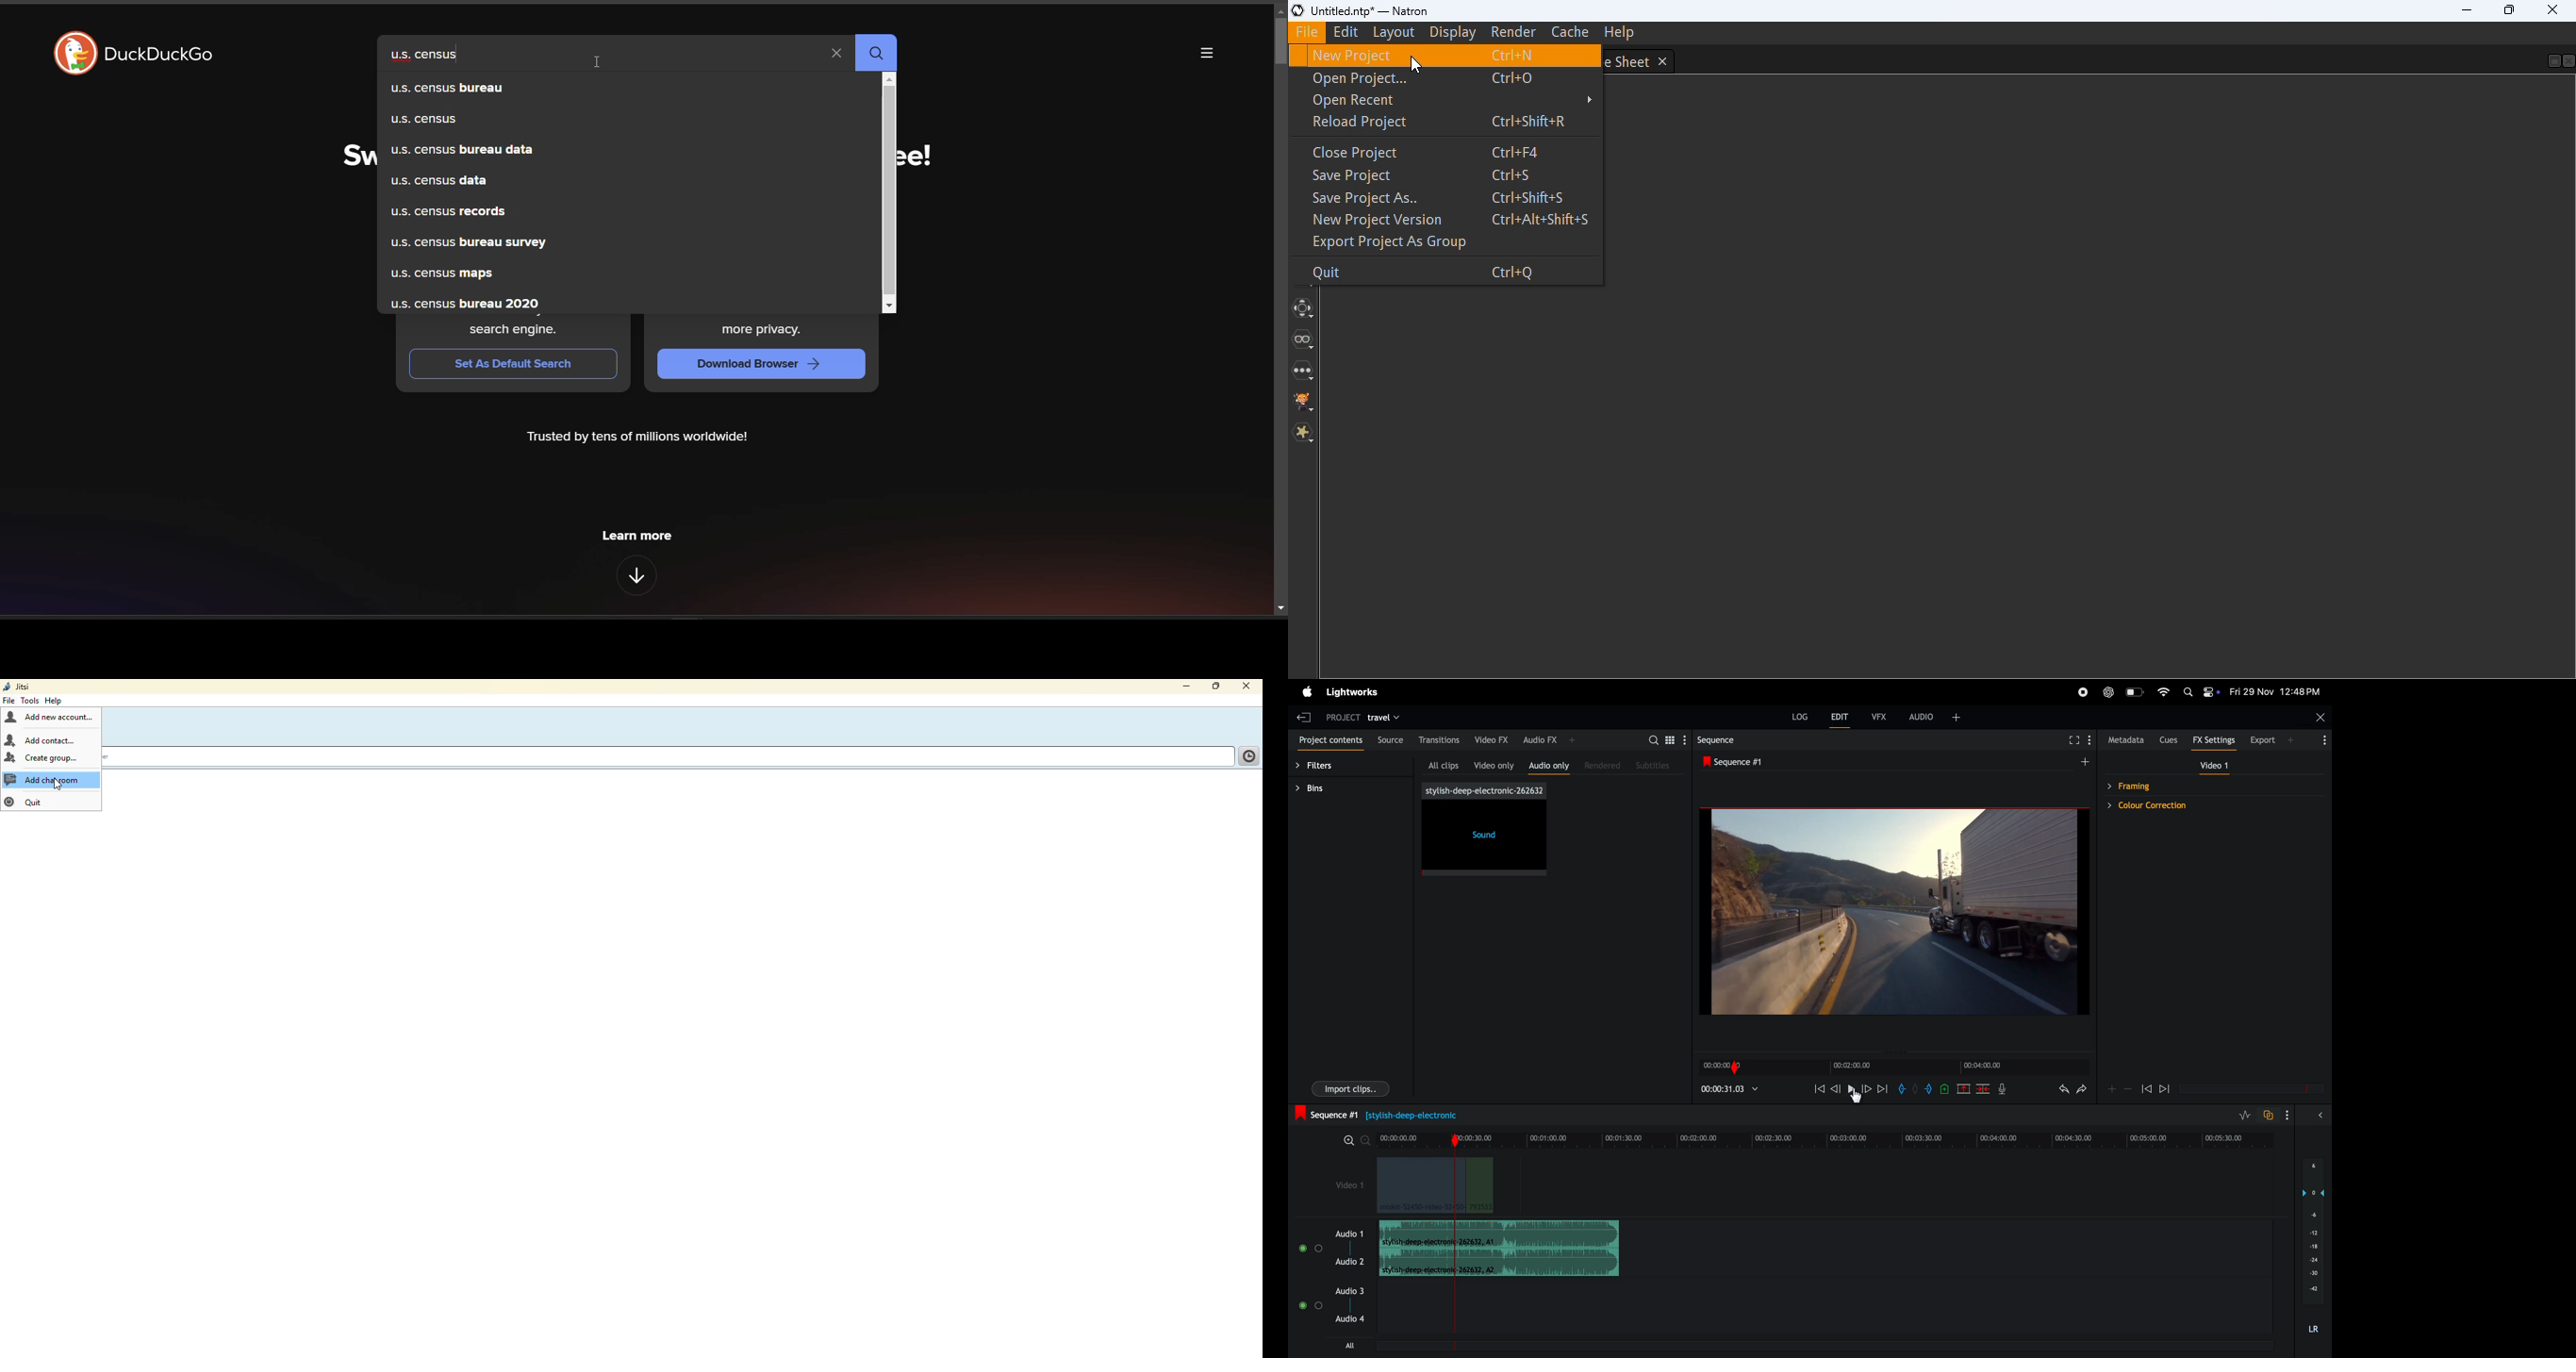 The image size is (2576, 1372). What do you see at coordinates (1304, 715) in the screenshot?
I see `exit` at bounding box center [1304, 715].